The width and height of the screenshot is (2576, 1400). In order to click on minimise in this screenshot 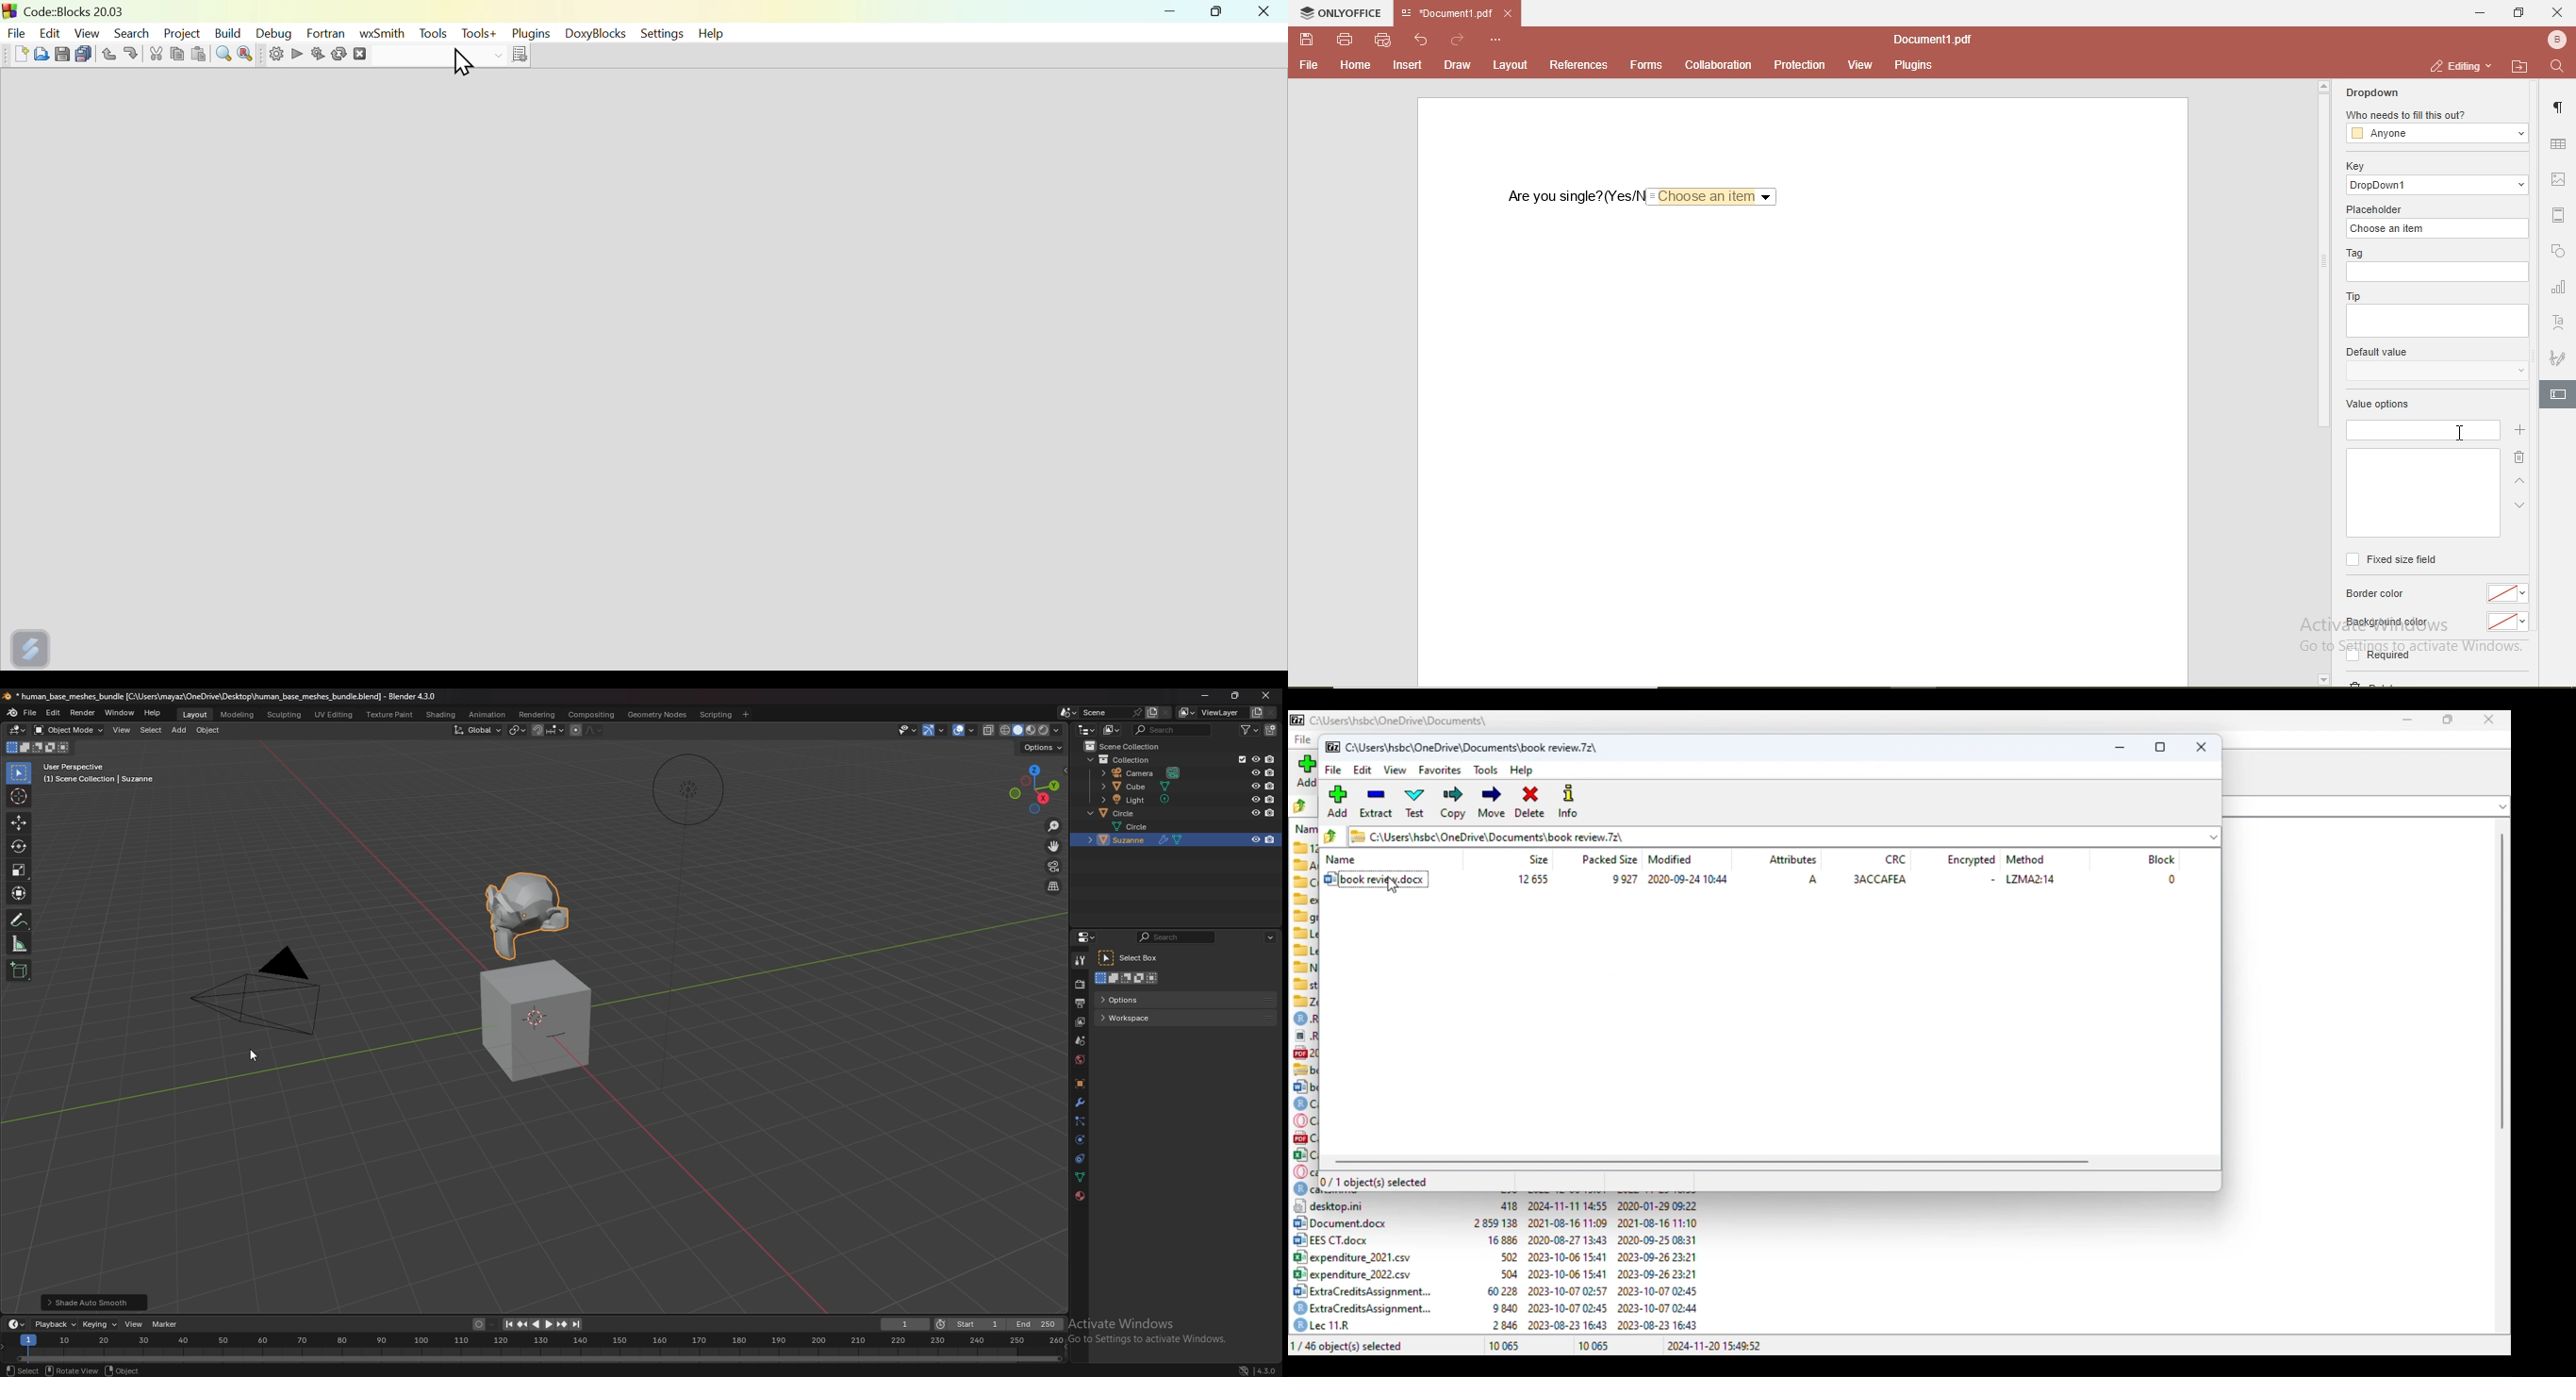, I will do `click(2478, 14)`.